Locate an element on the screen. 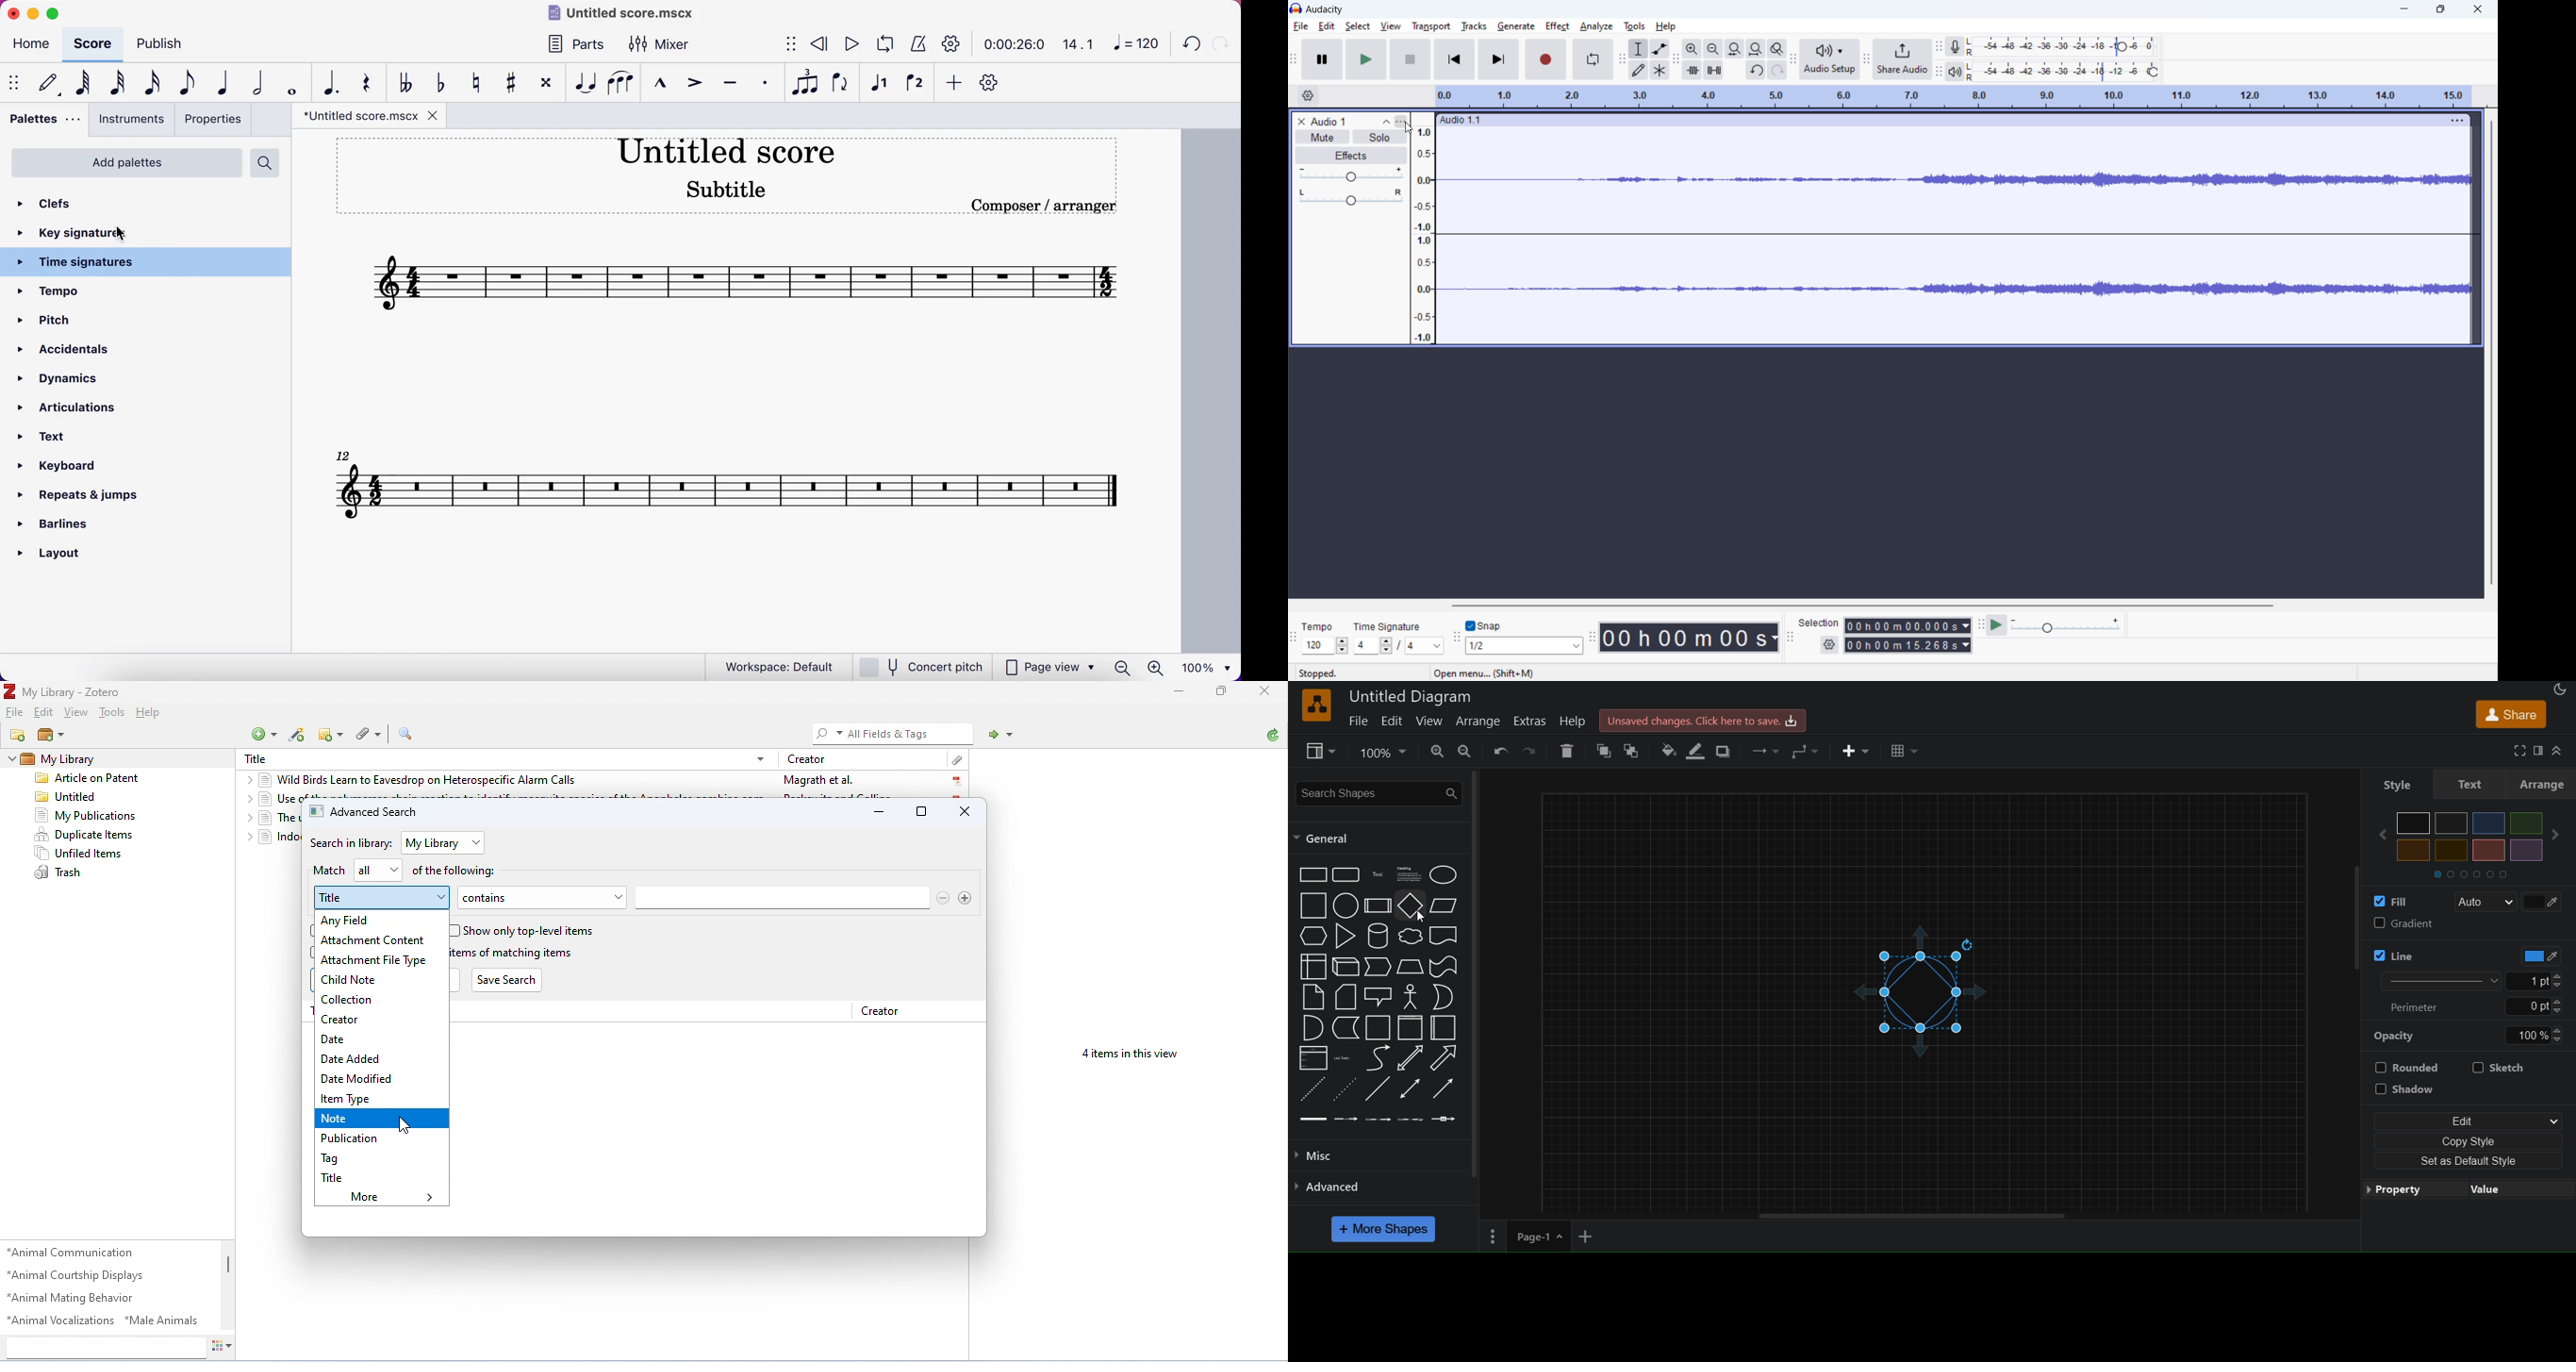 The width and height of the screenshot is (2576, 1372). title is located at coordinates (339, 1178).